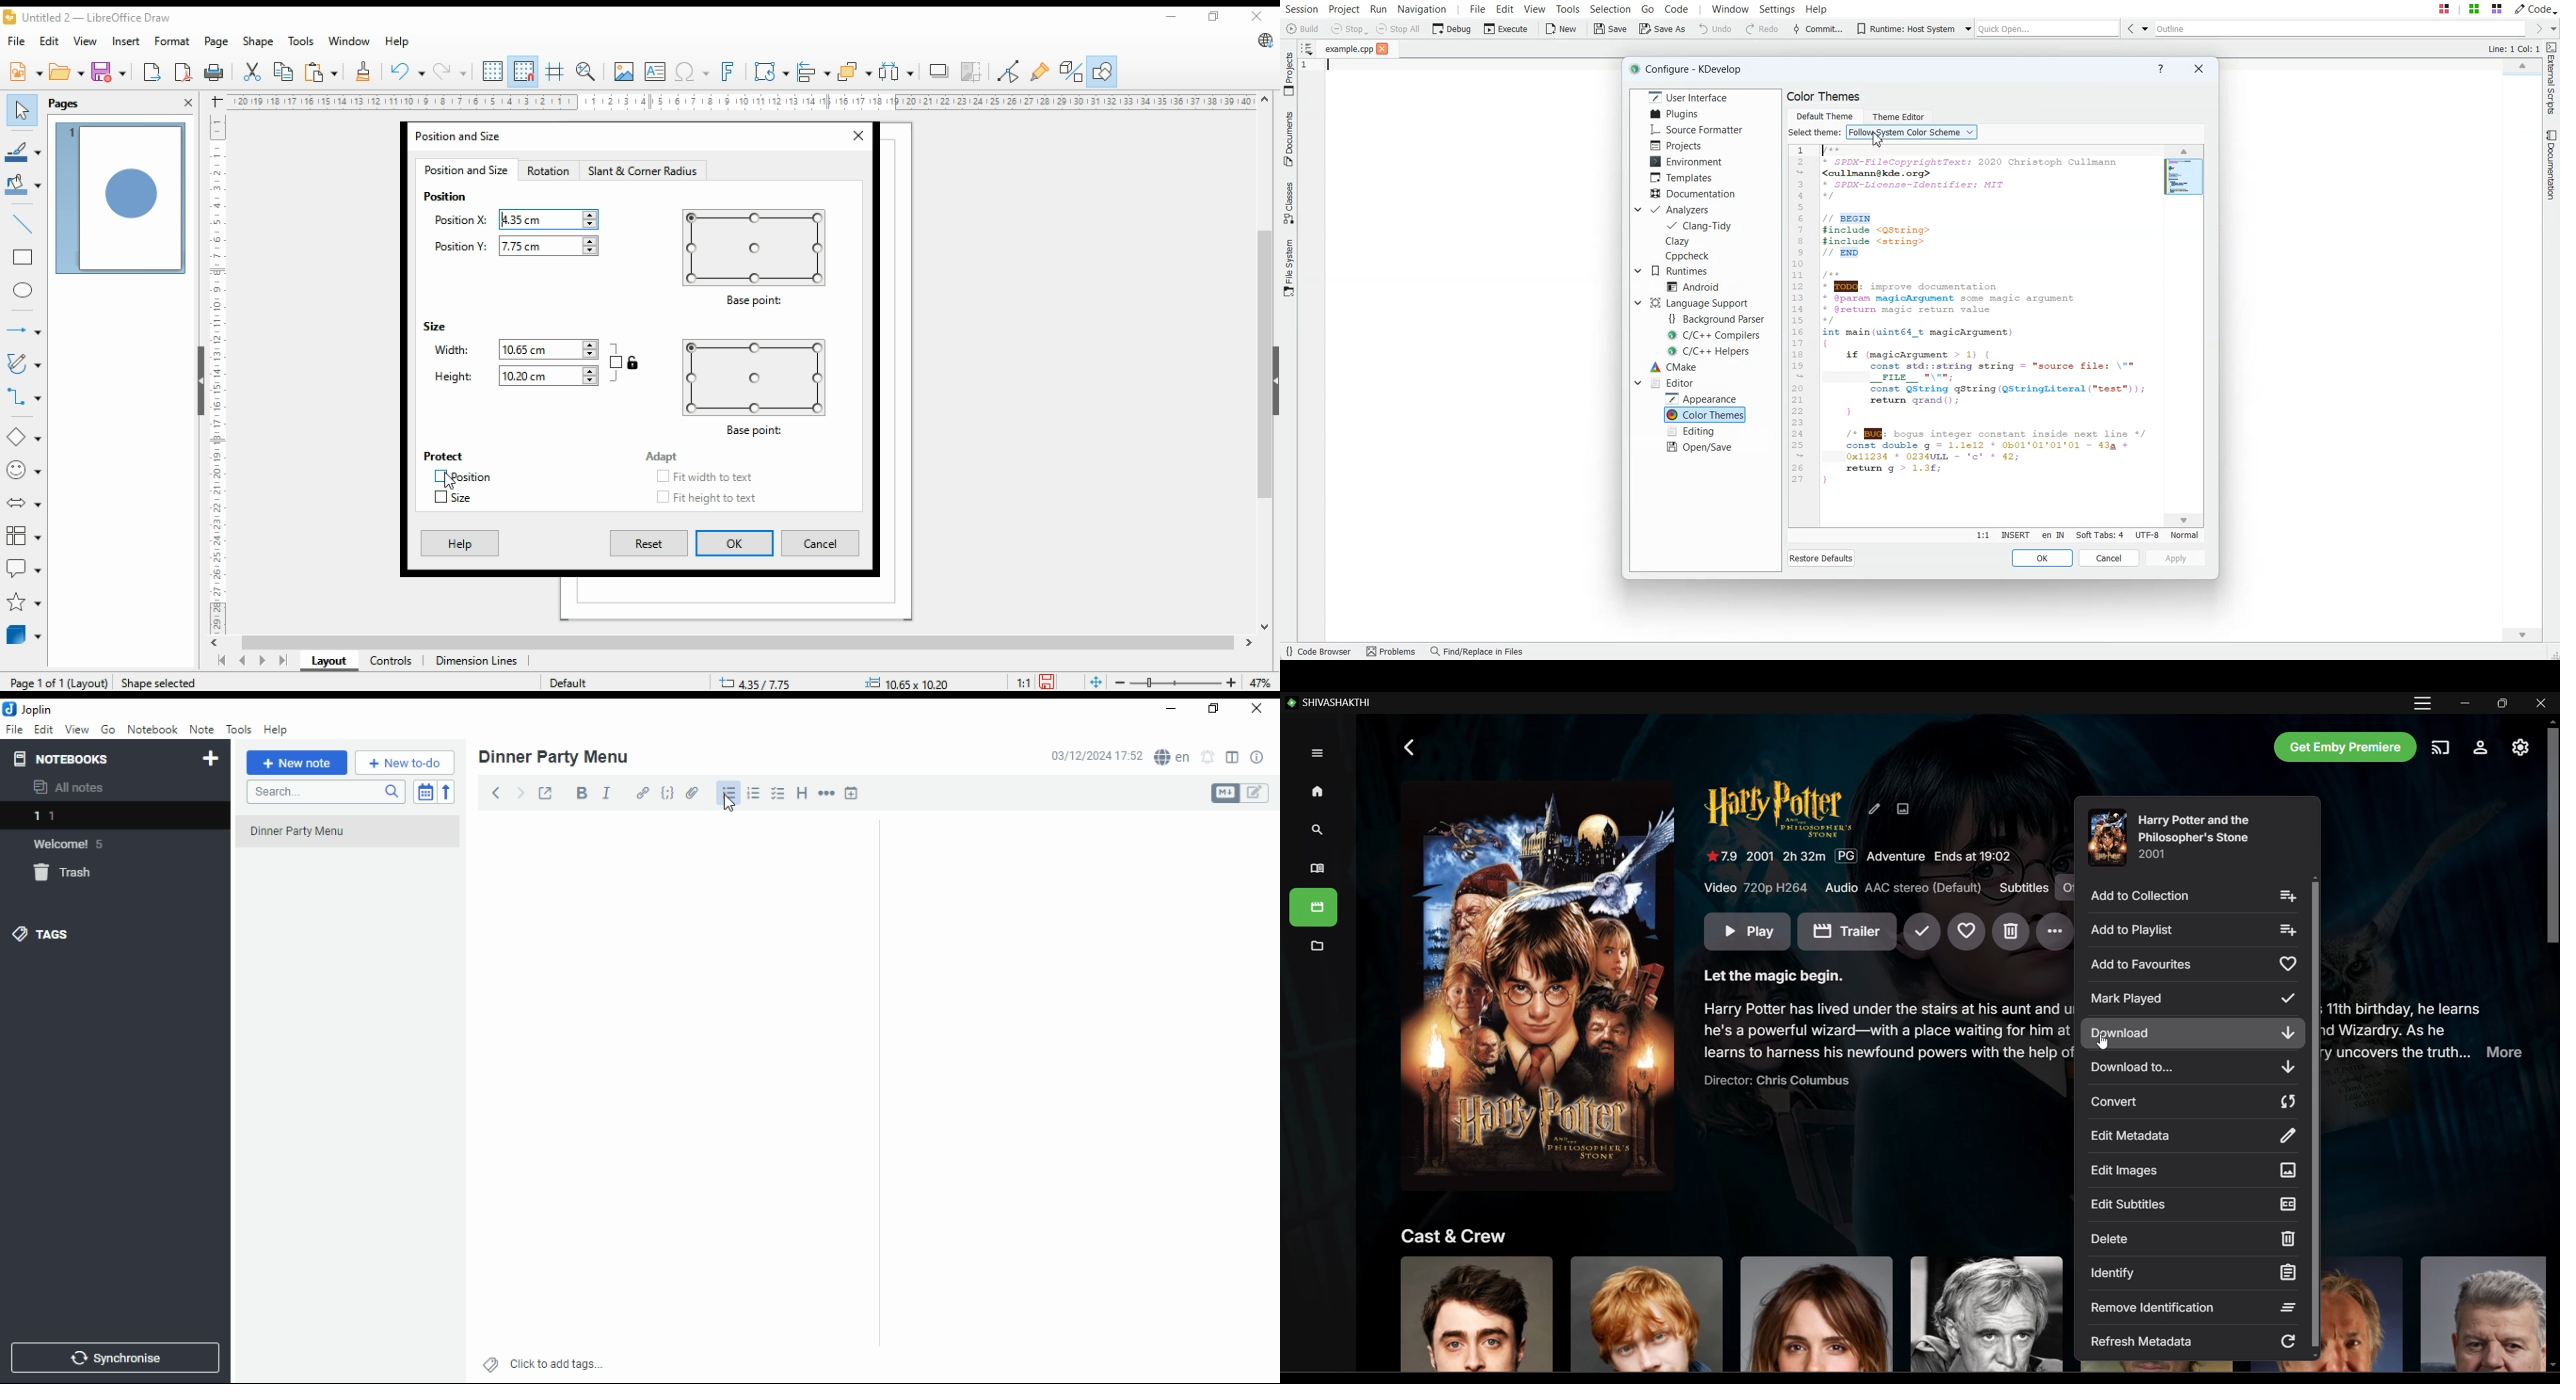  Describe the element at coordinates (1208, 757) in the screenshot. I see `set alarm` at that location.